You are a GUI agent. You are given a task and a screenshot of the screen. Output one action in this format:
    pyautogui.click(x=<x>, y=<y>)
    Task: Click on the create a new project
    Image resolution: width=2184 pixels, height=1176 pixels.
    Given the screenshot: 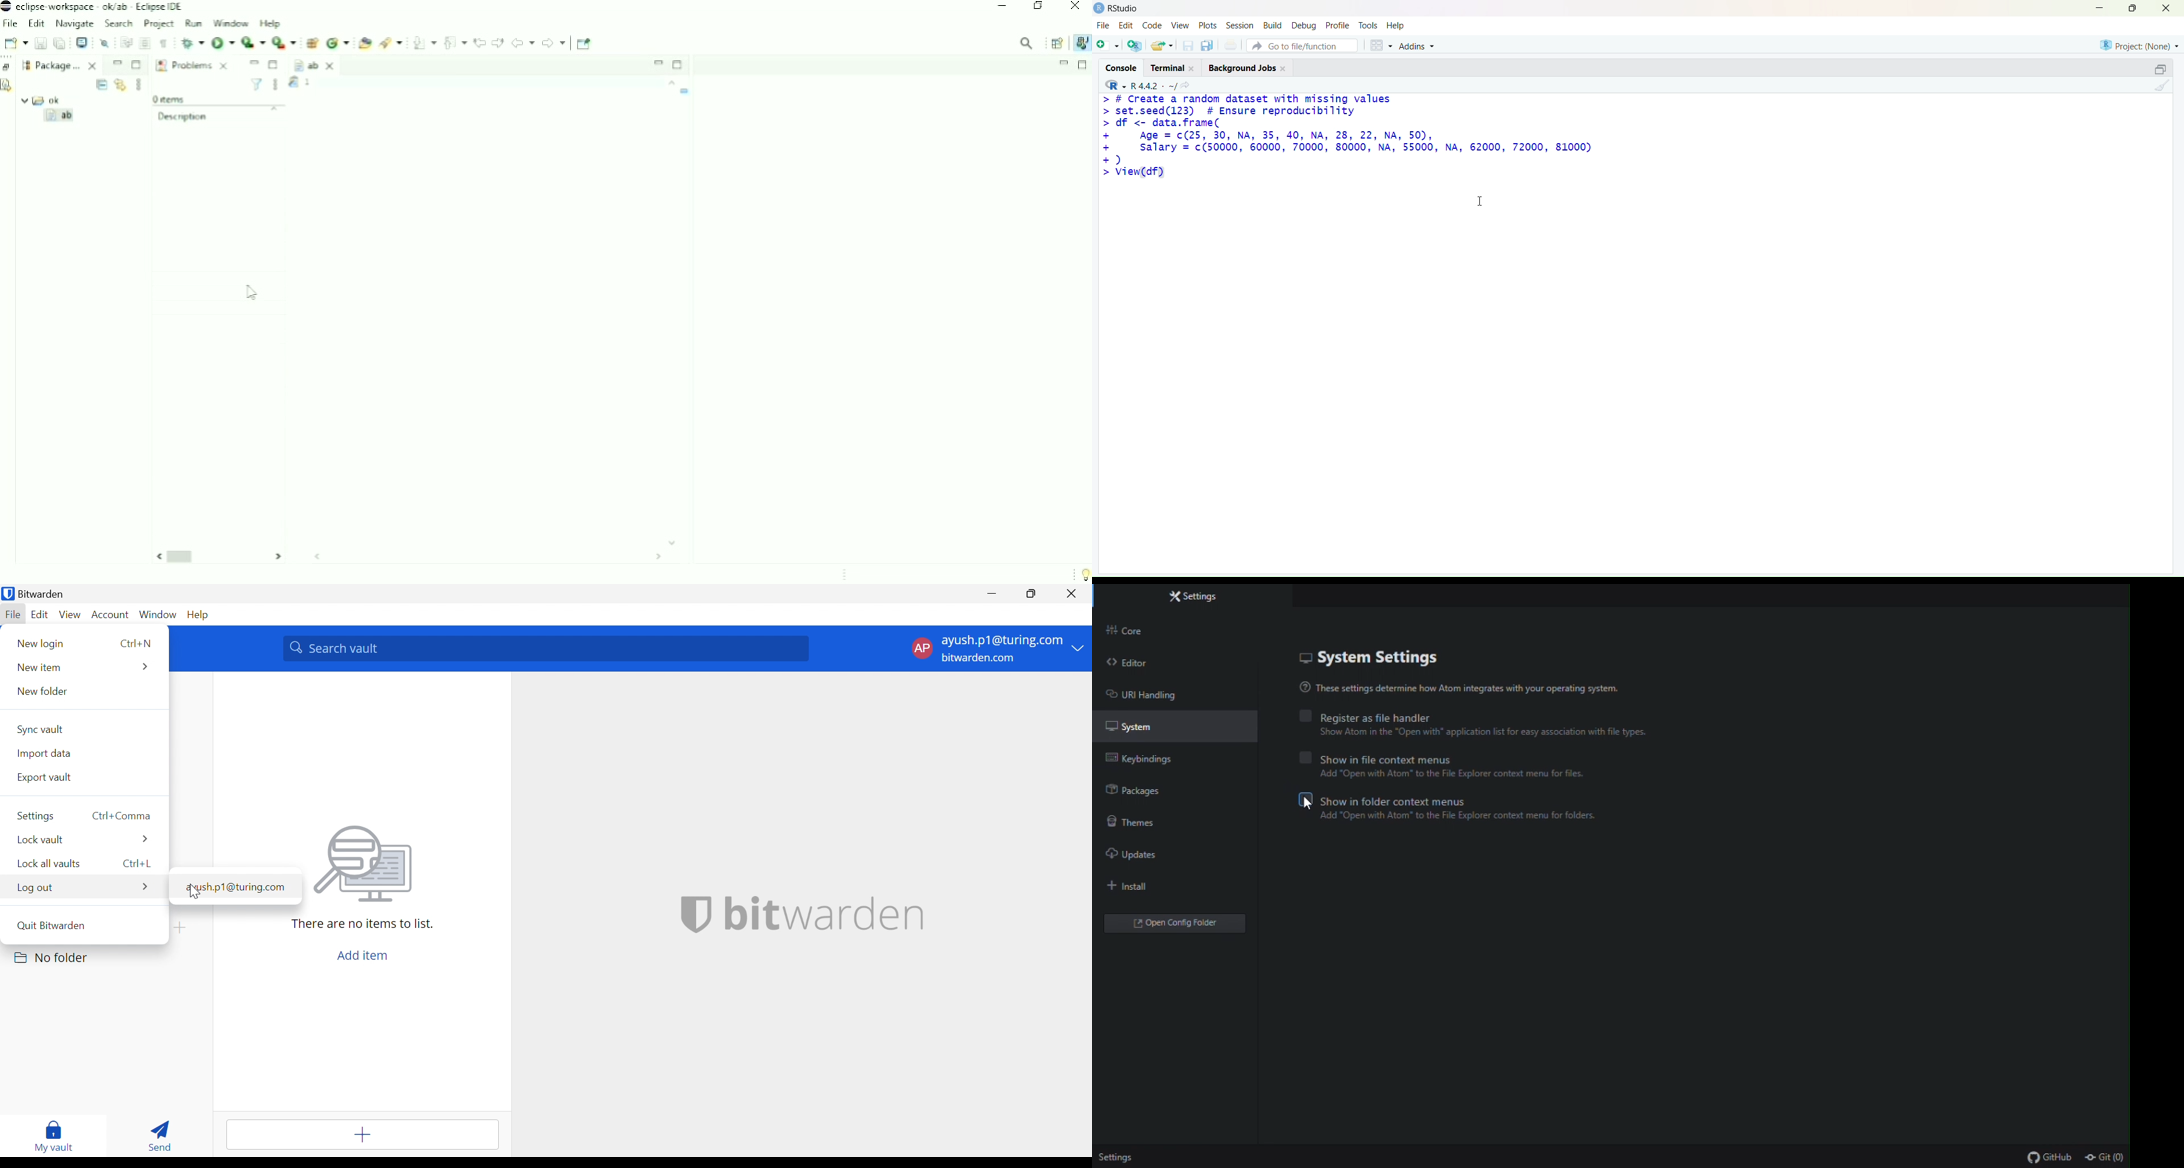 What is the action you would take?
    pyautogui.click(x=1134, y=46)
    